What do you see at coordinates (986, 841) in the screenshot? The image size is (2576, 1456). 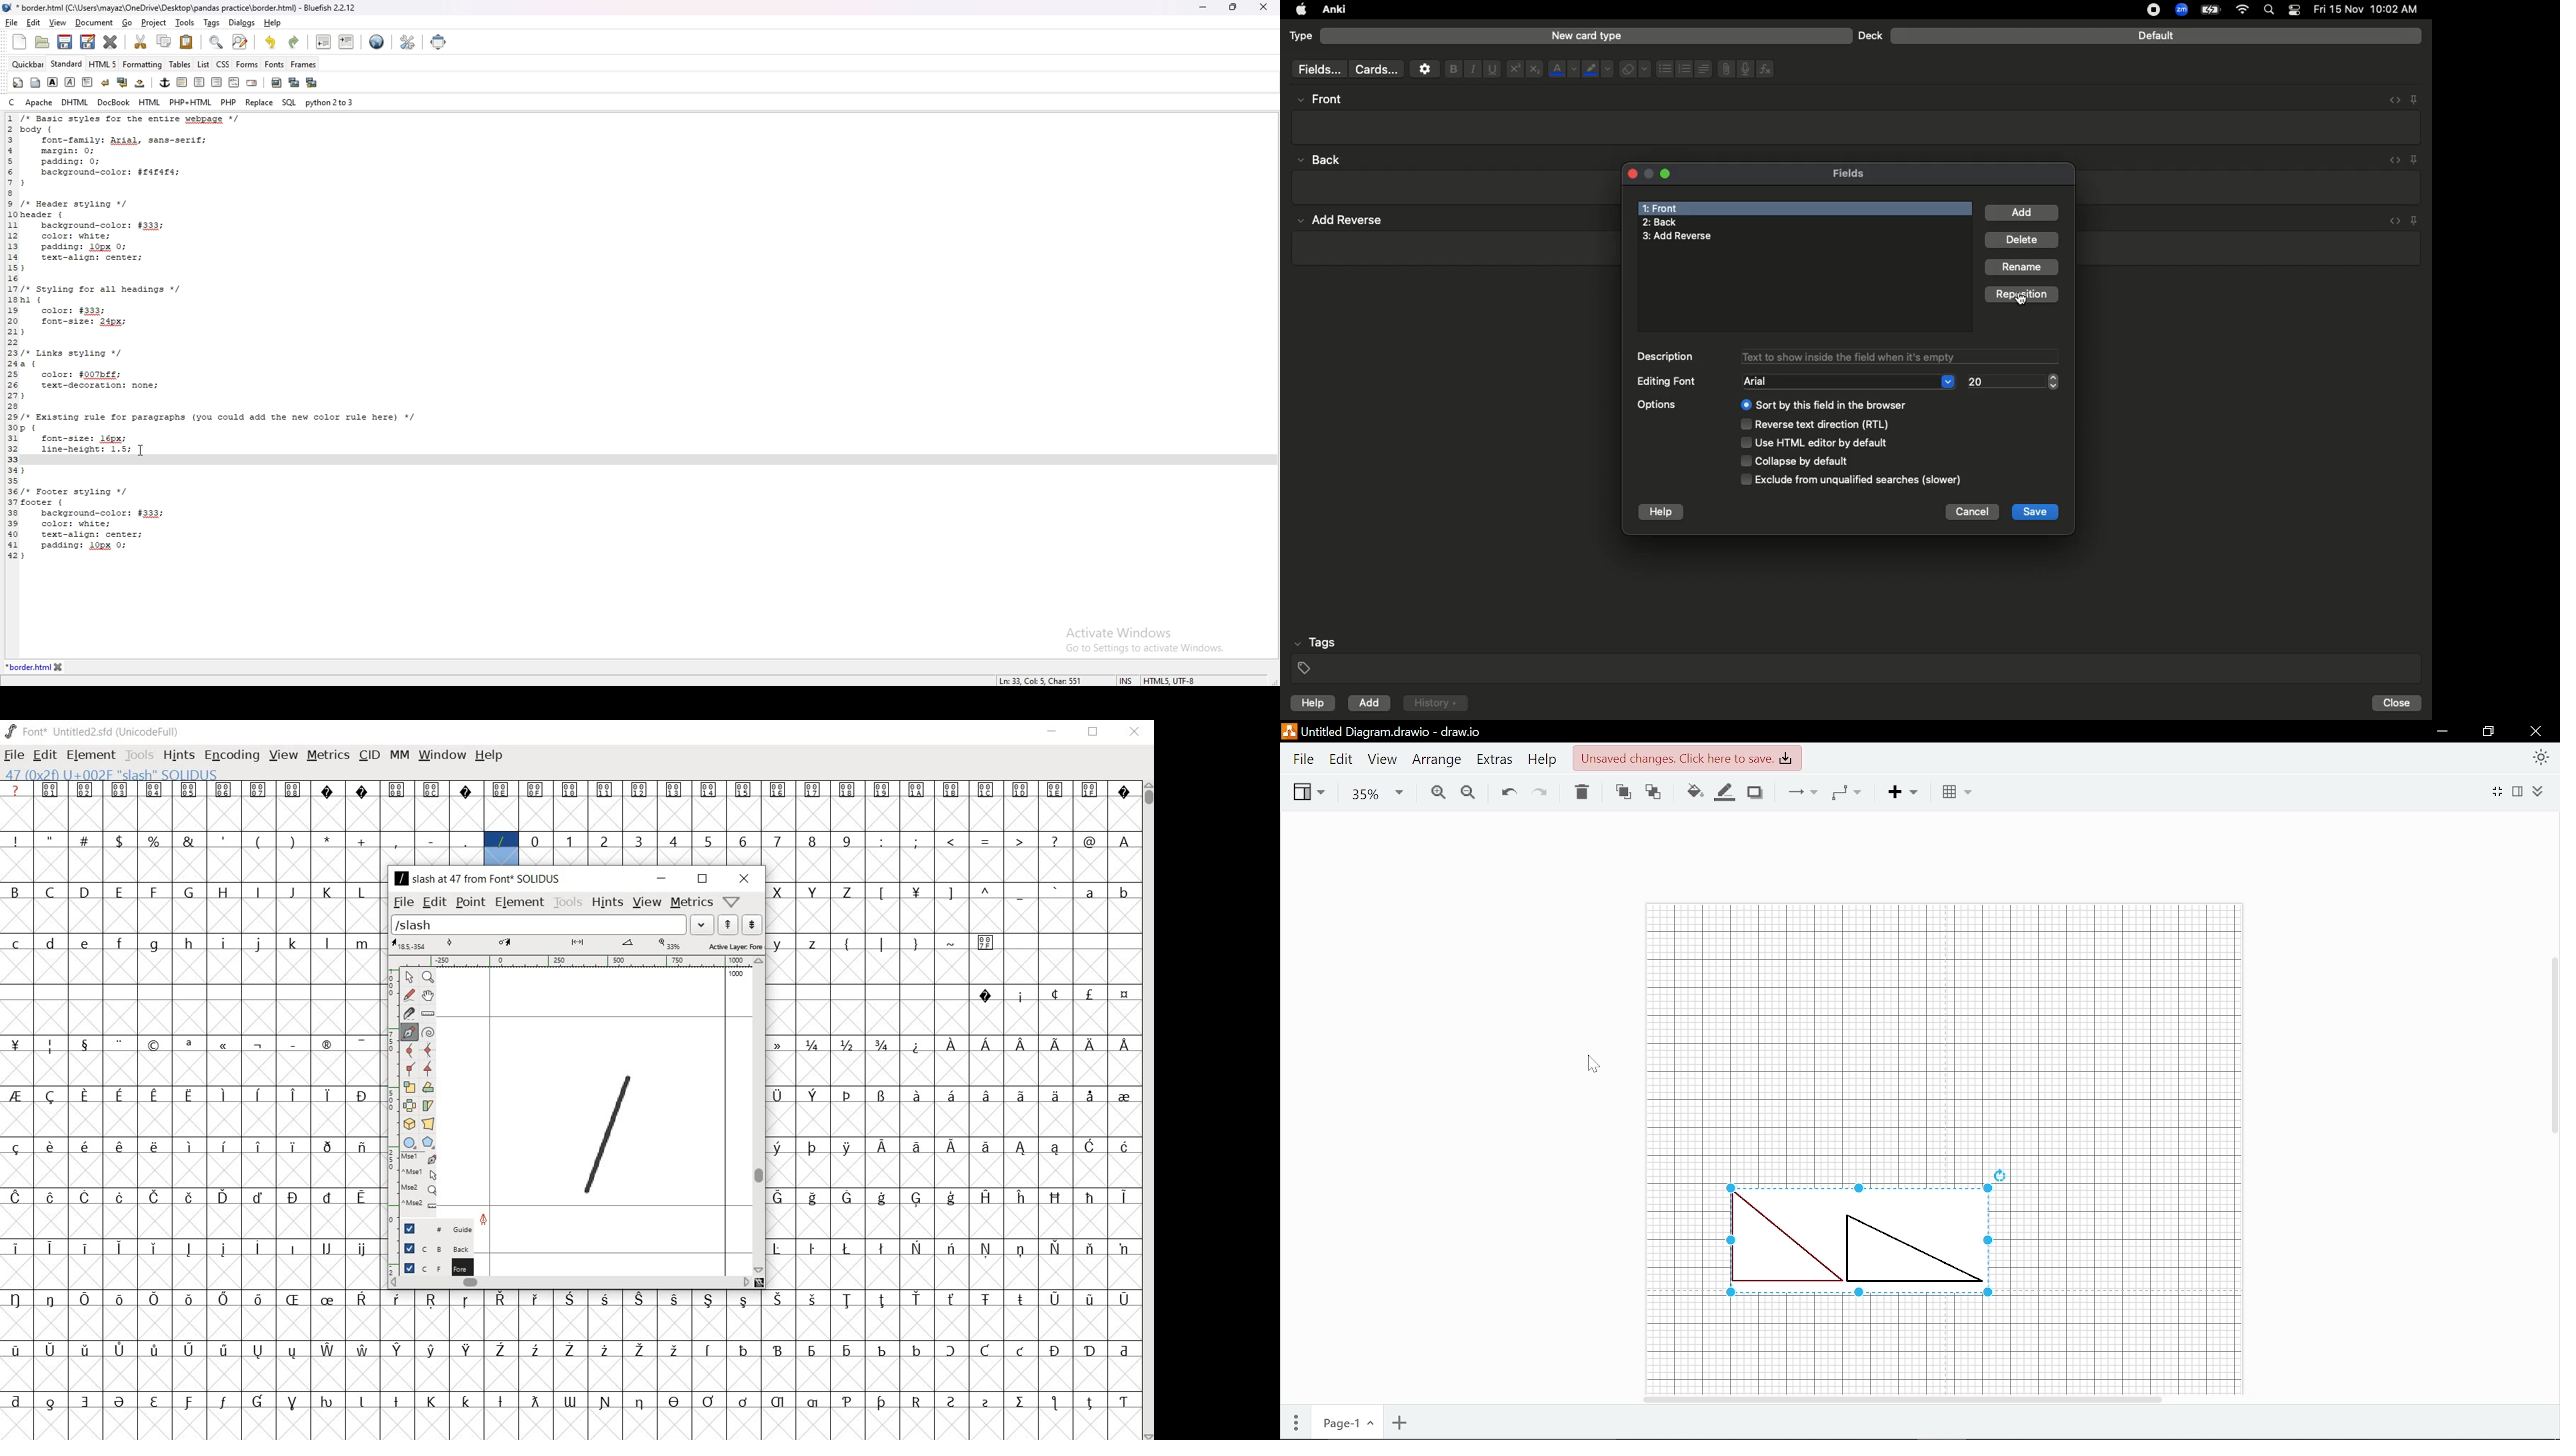 I see `symbols` at bounding box center [986, 841].